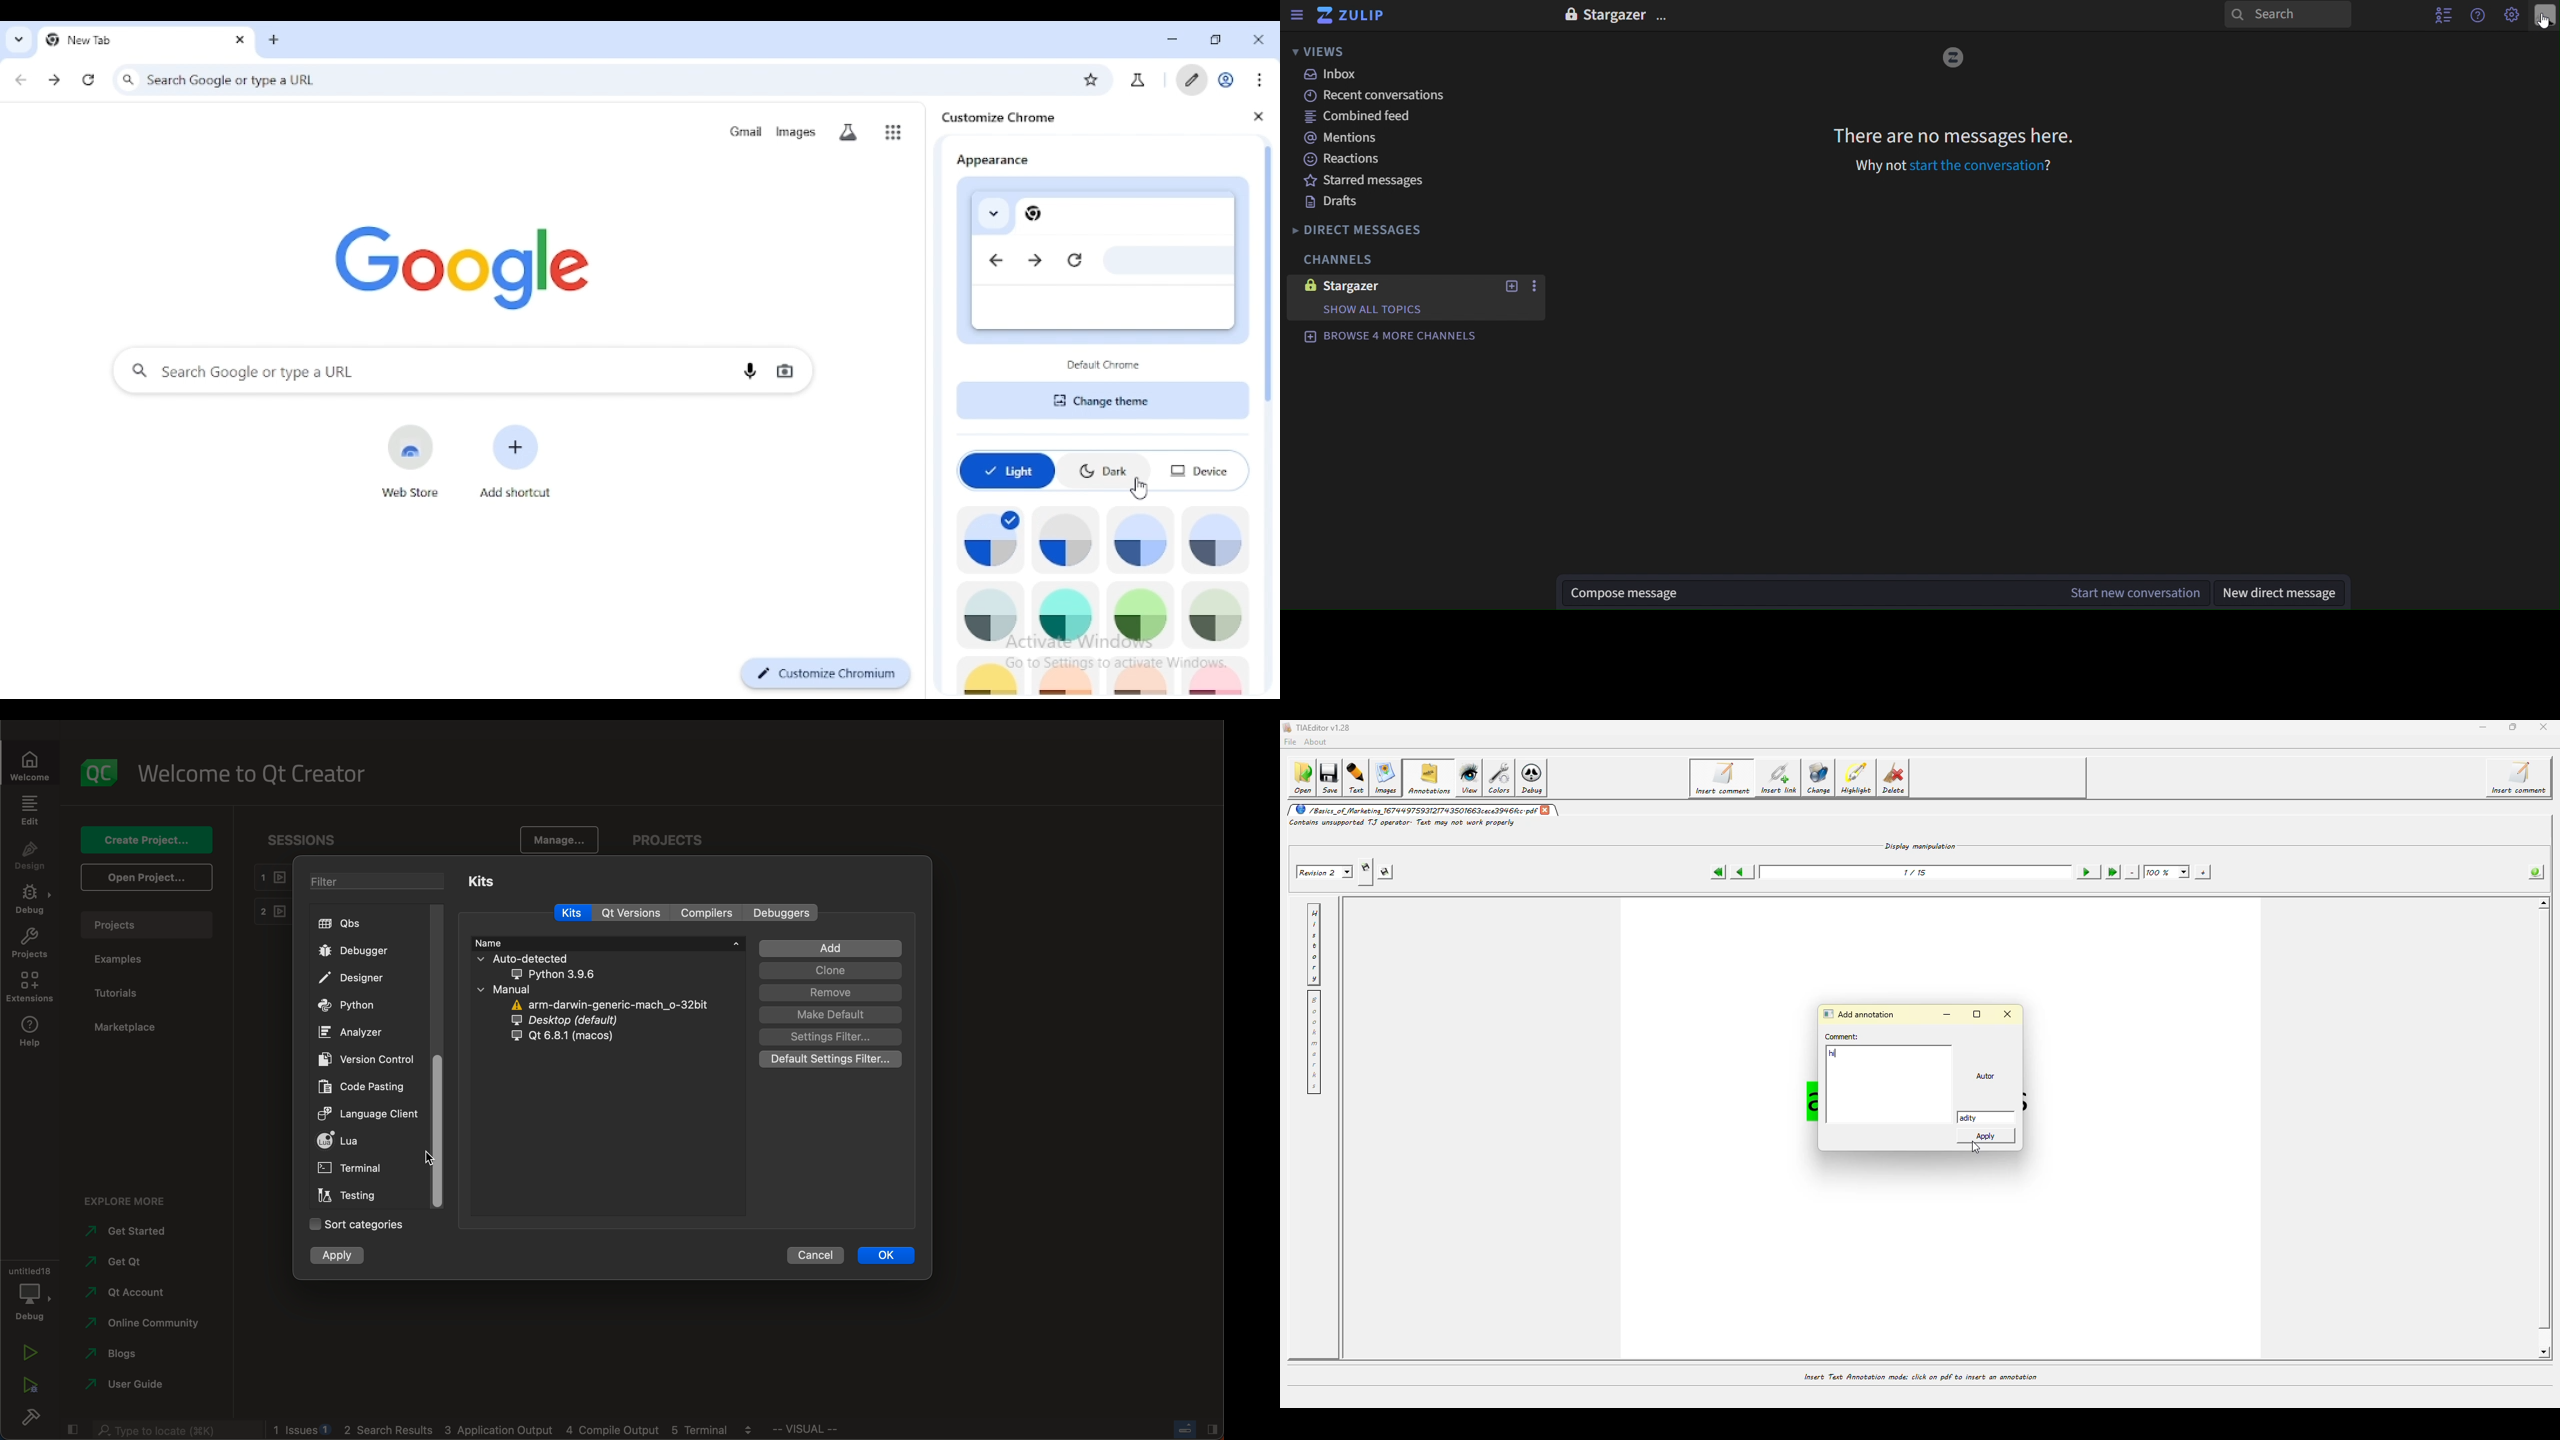 The image size is (2576, 1456). What do you see at coordinates (150, 923) in the screenshot?
I see `projects` at bounding box center [150, 923].